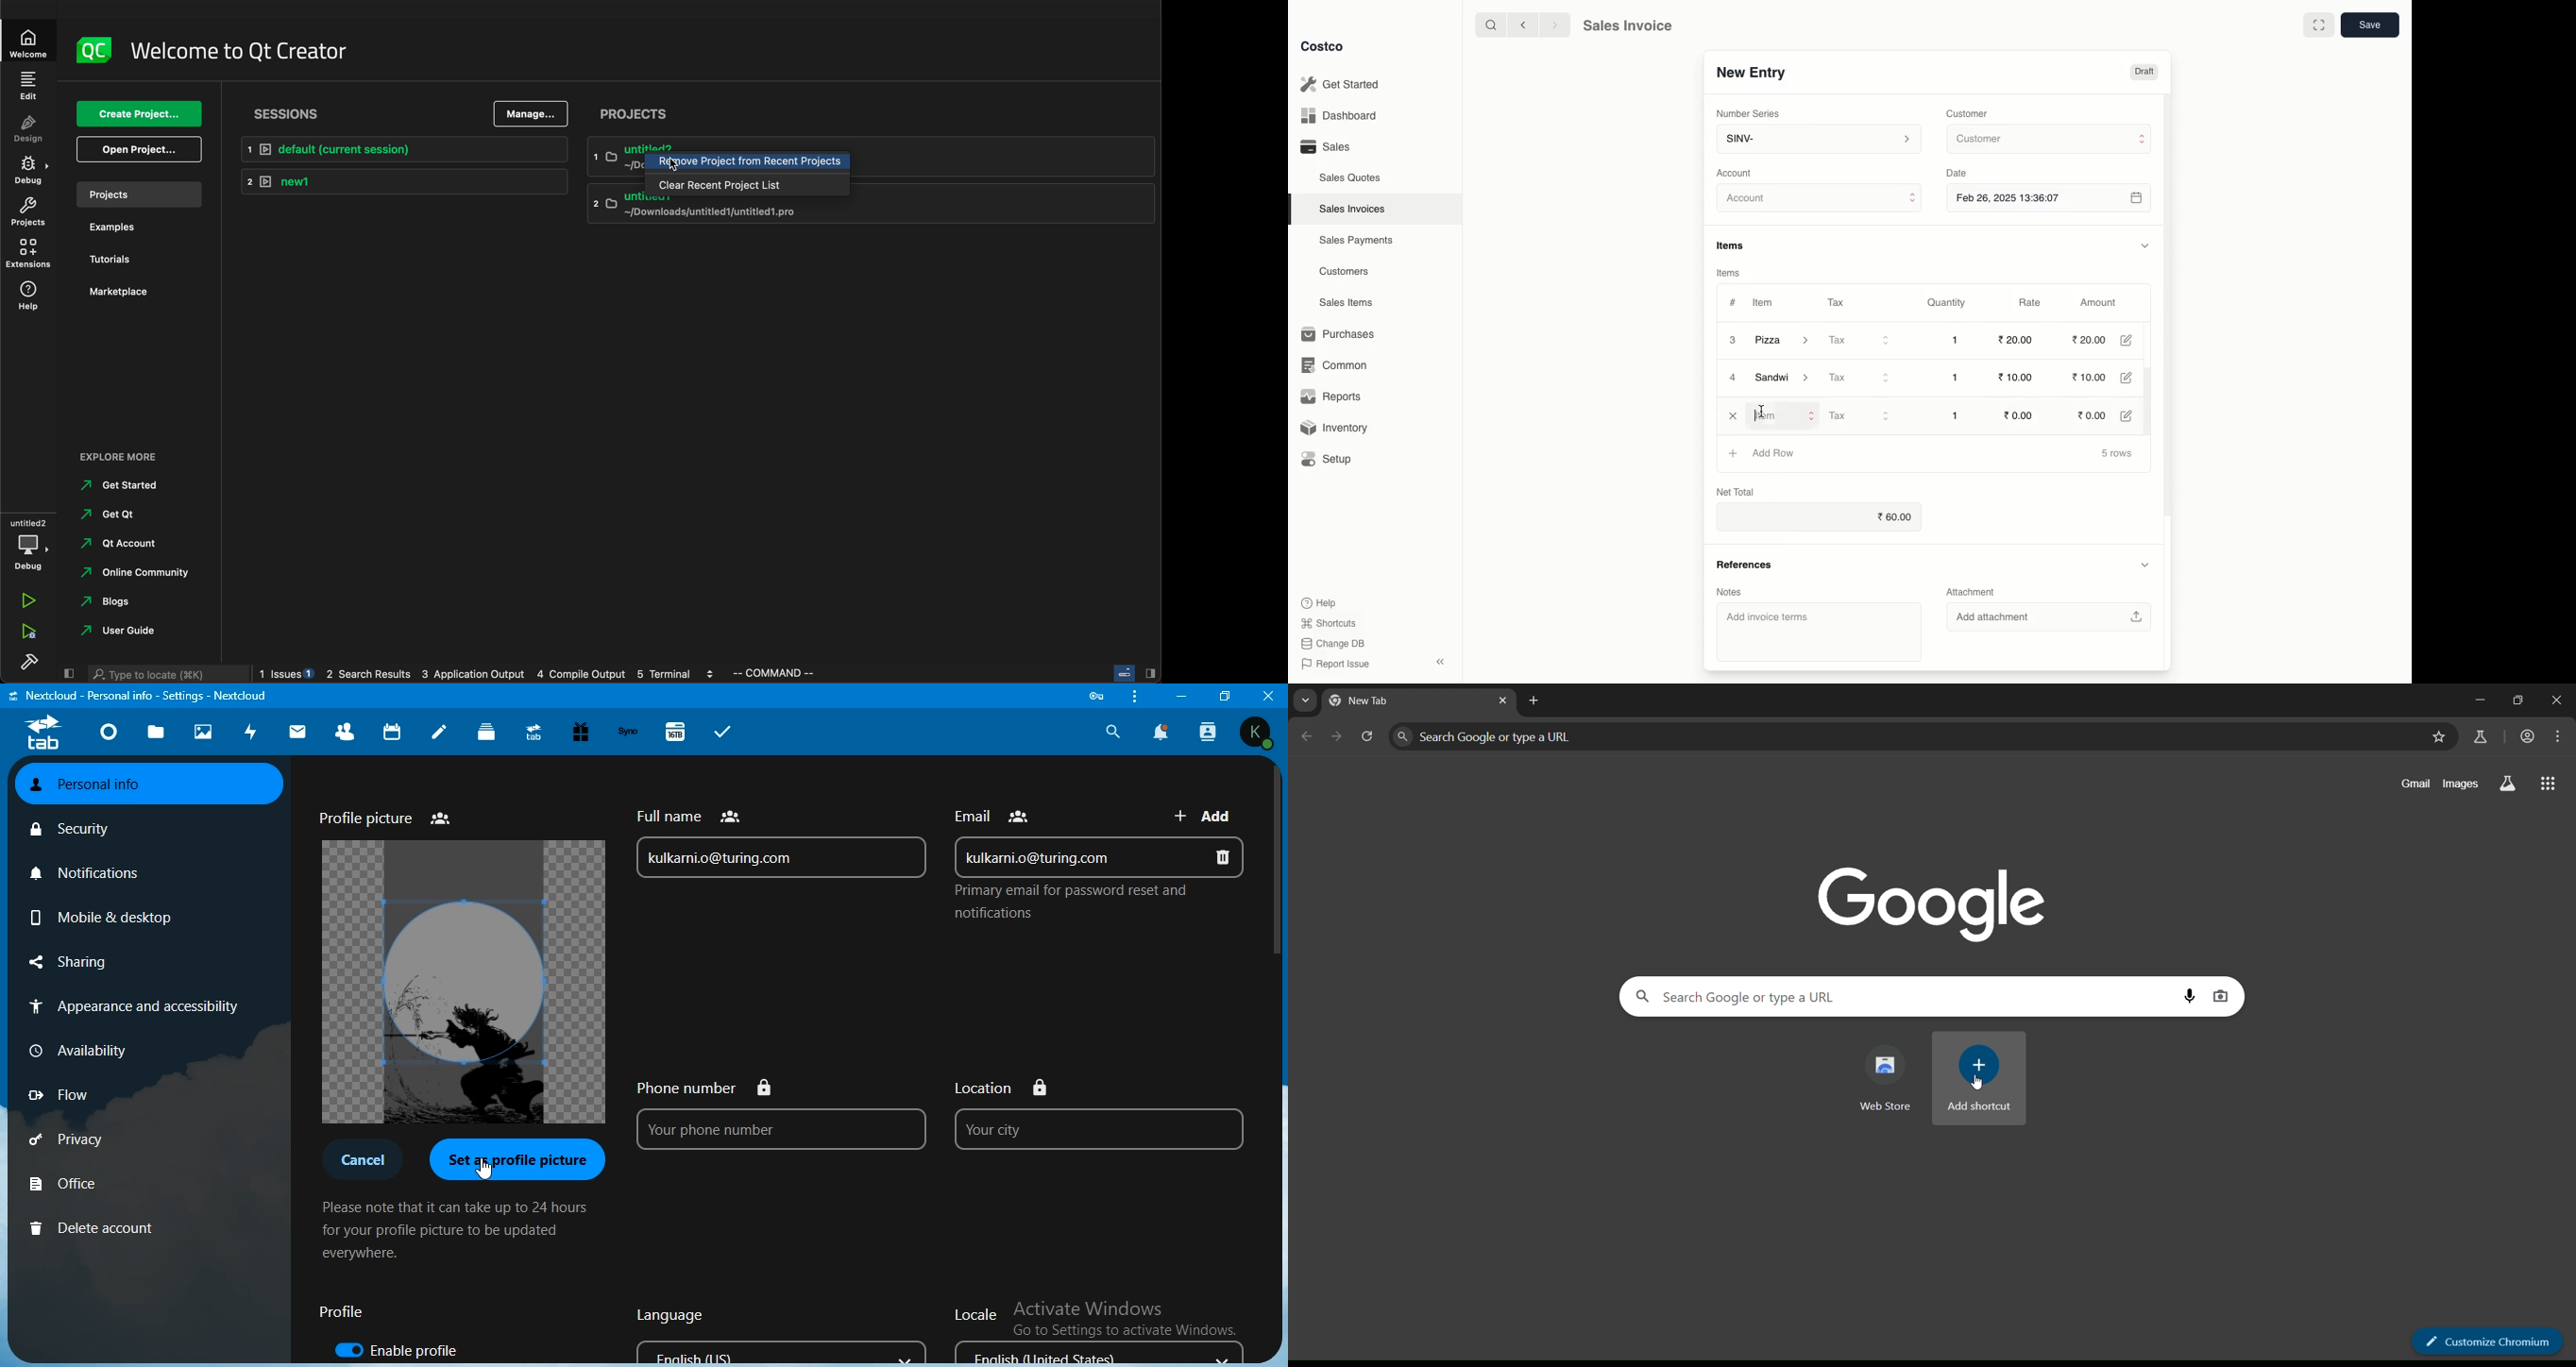 This screenshot has width=2576, height=1372. I want to click on Edit, so click(2133, 415).